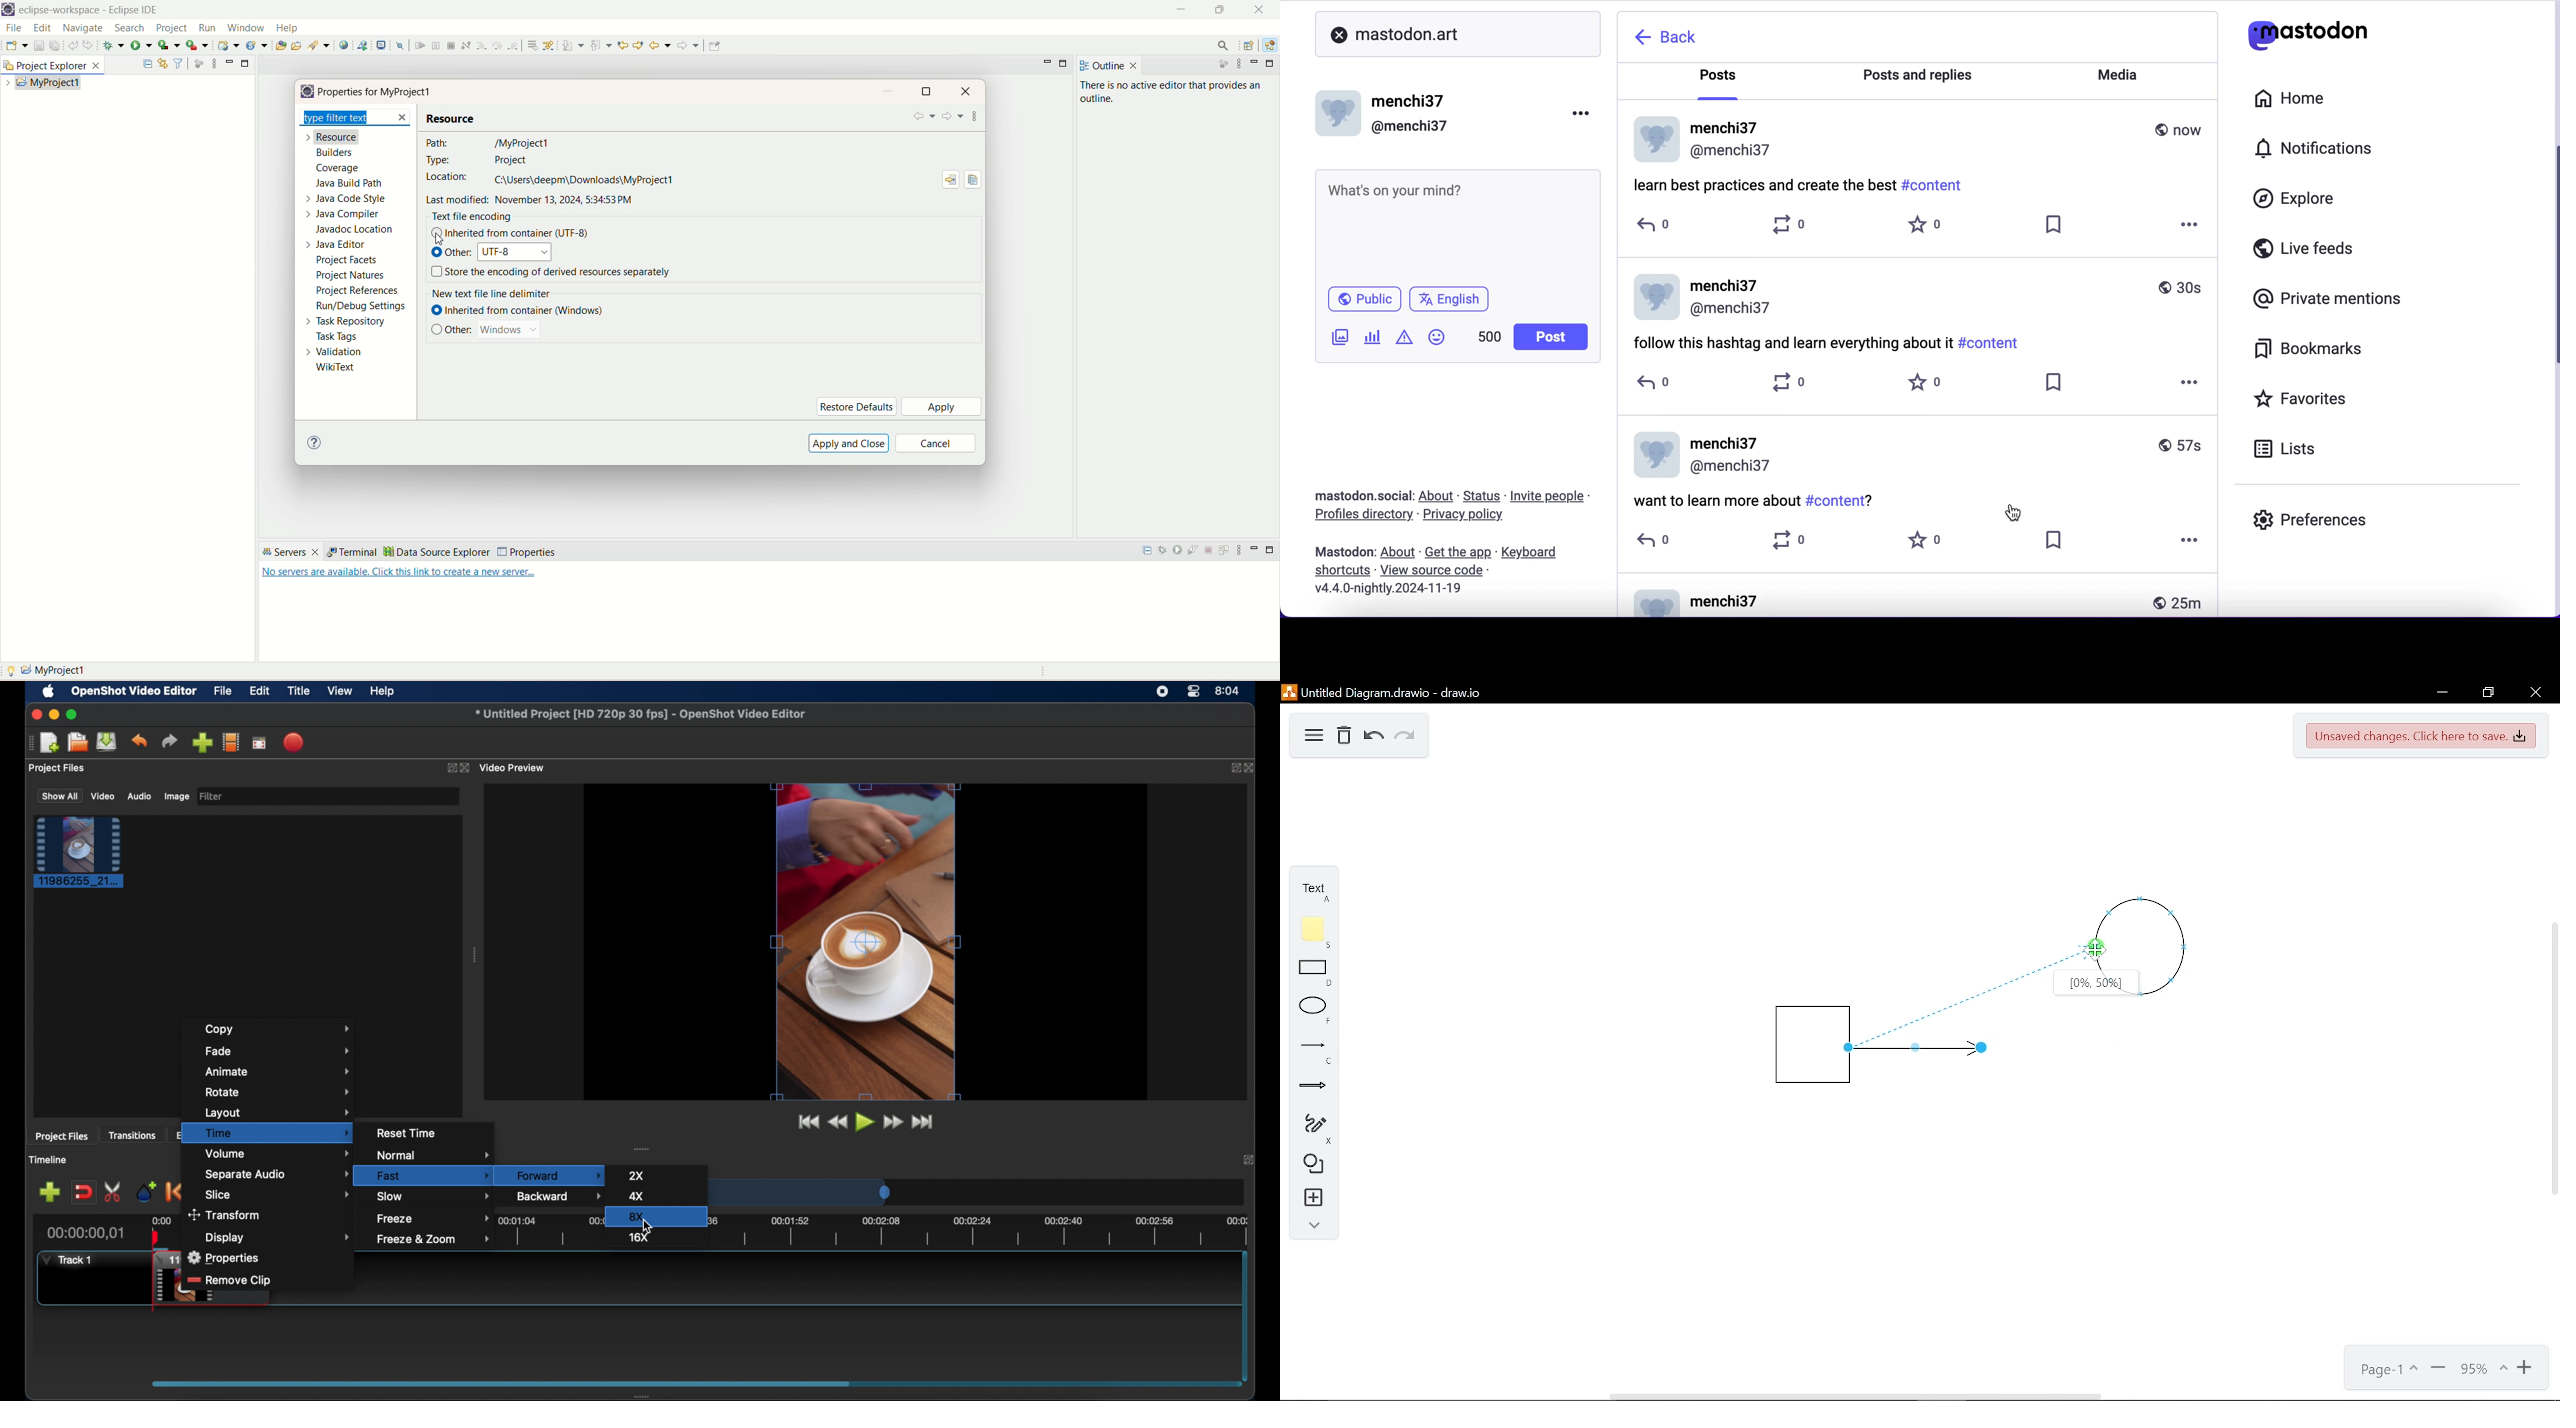 The image size is (2576, 1428). What do you see at coordinates (1458, 553) in the screenshot?
I see `get the app` at bounding box center [1458, 553].